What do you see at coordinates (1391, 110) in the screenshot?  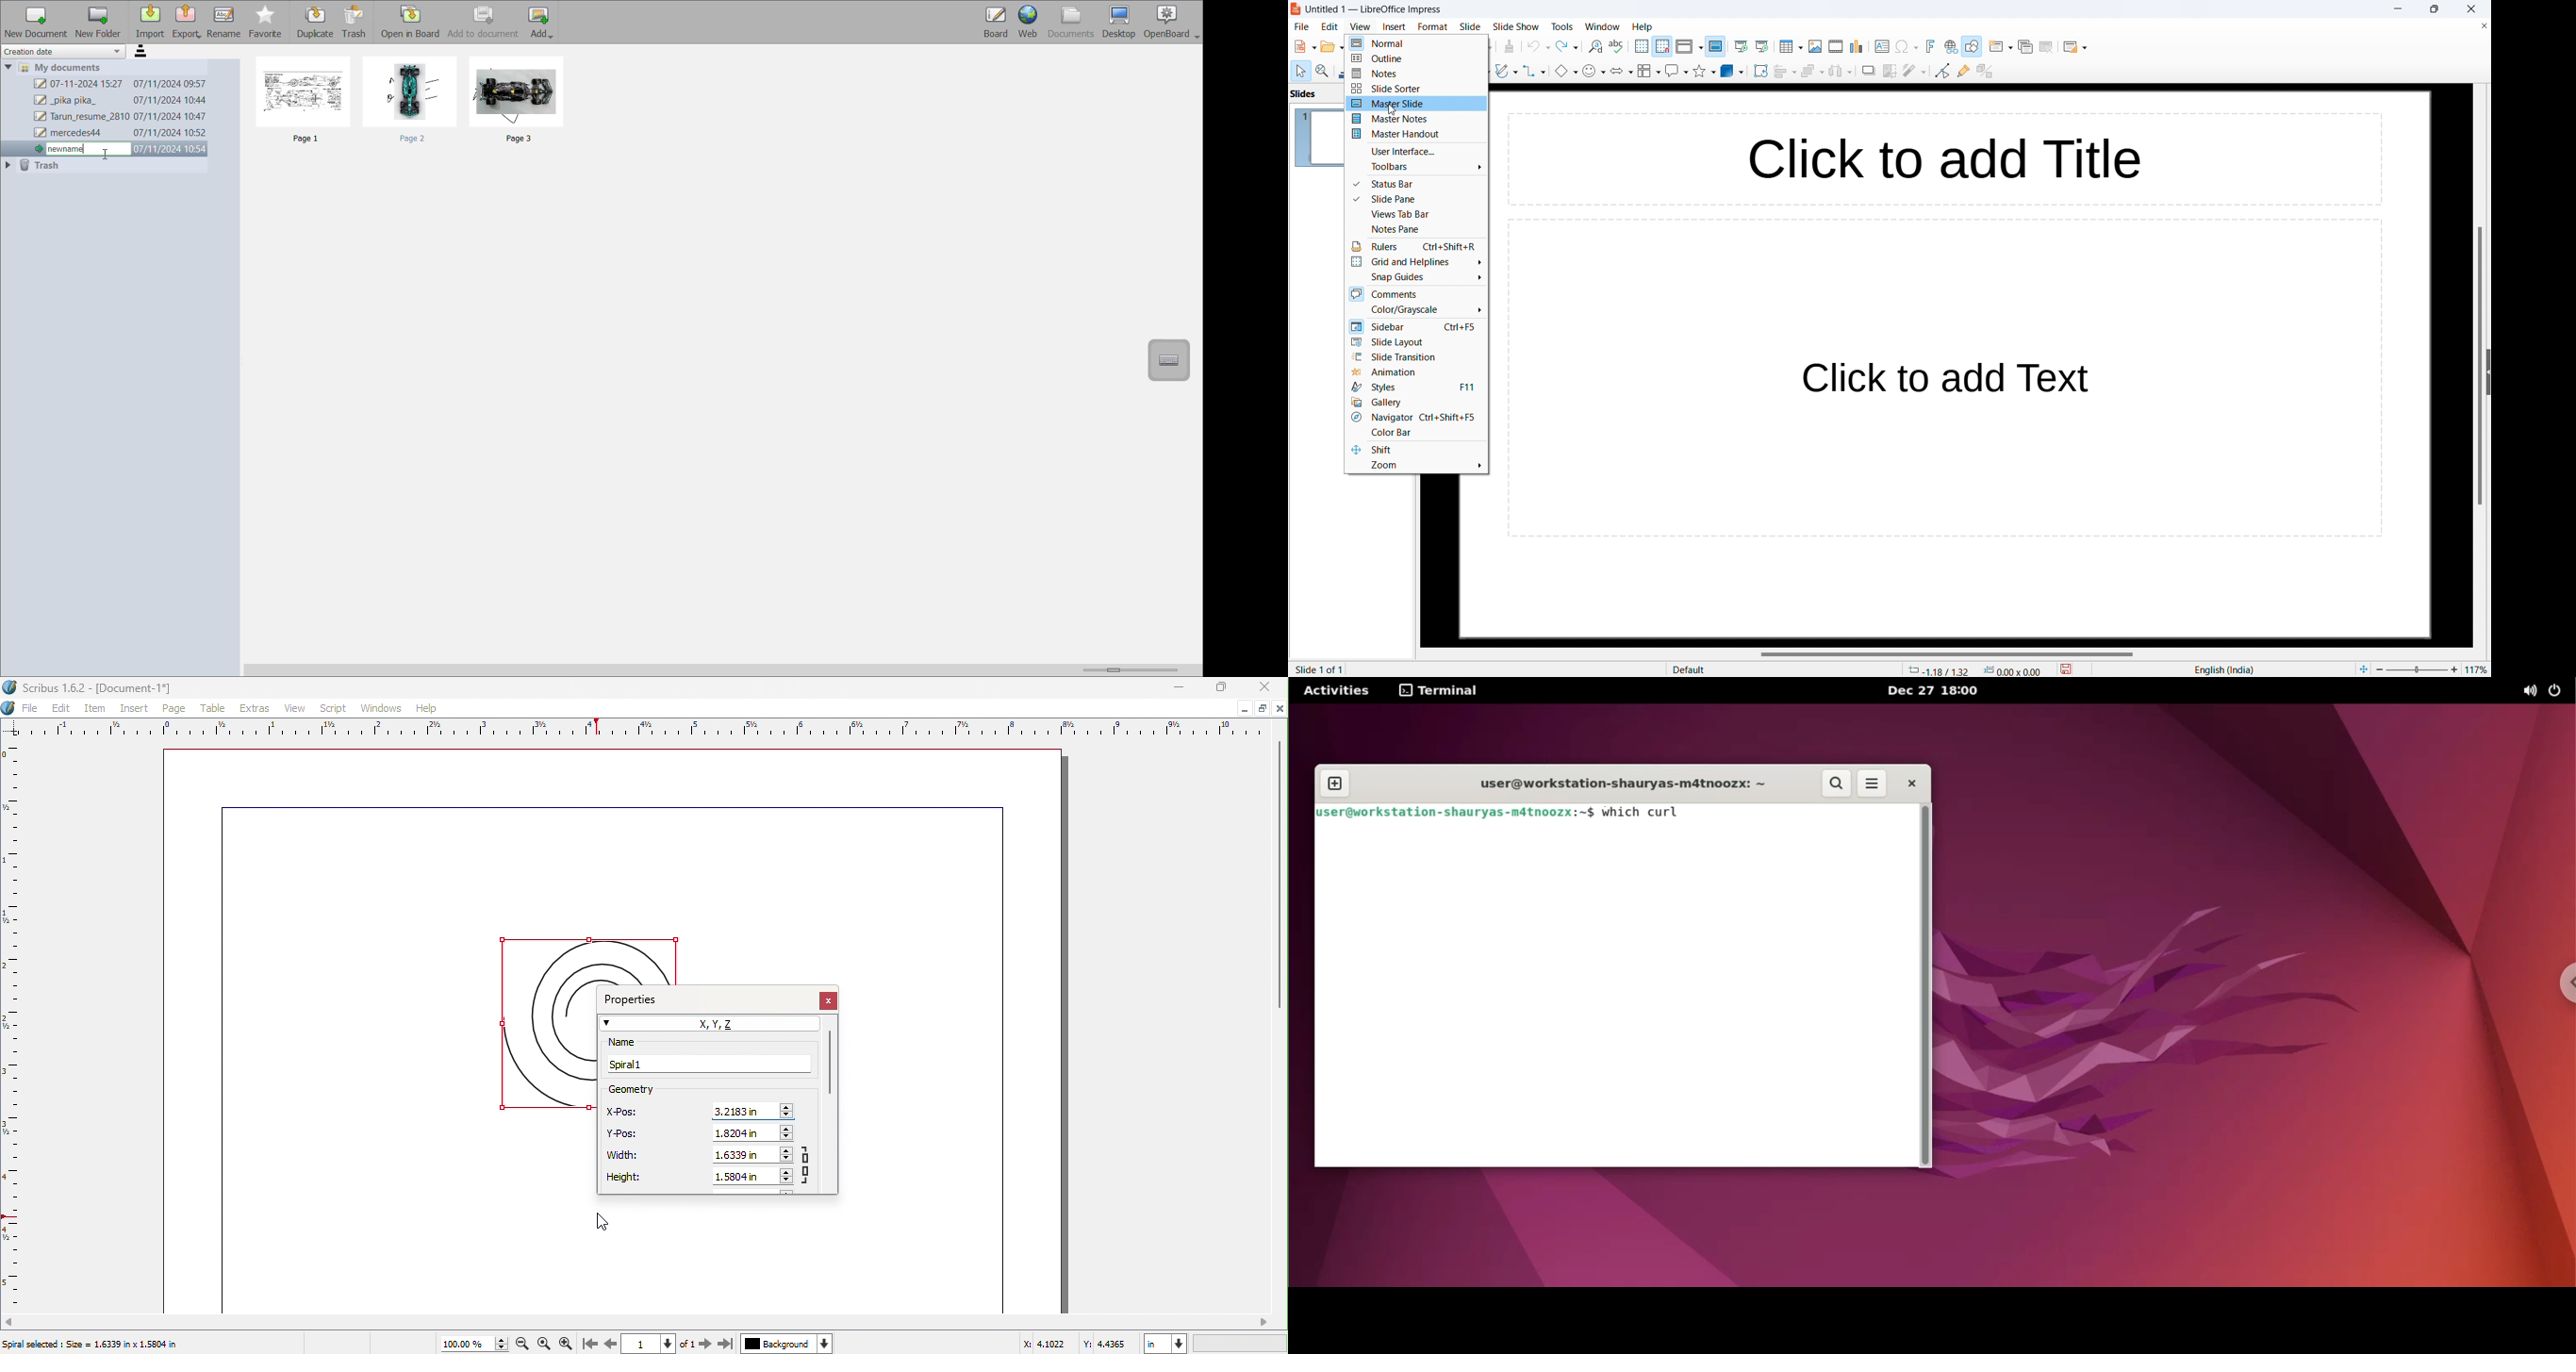 I see `cursor` at bounding box center [1391, 110].